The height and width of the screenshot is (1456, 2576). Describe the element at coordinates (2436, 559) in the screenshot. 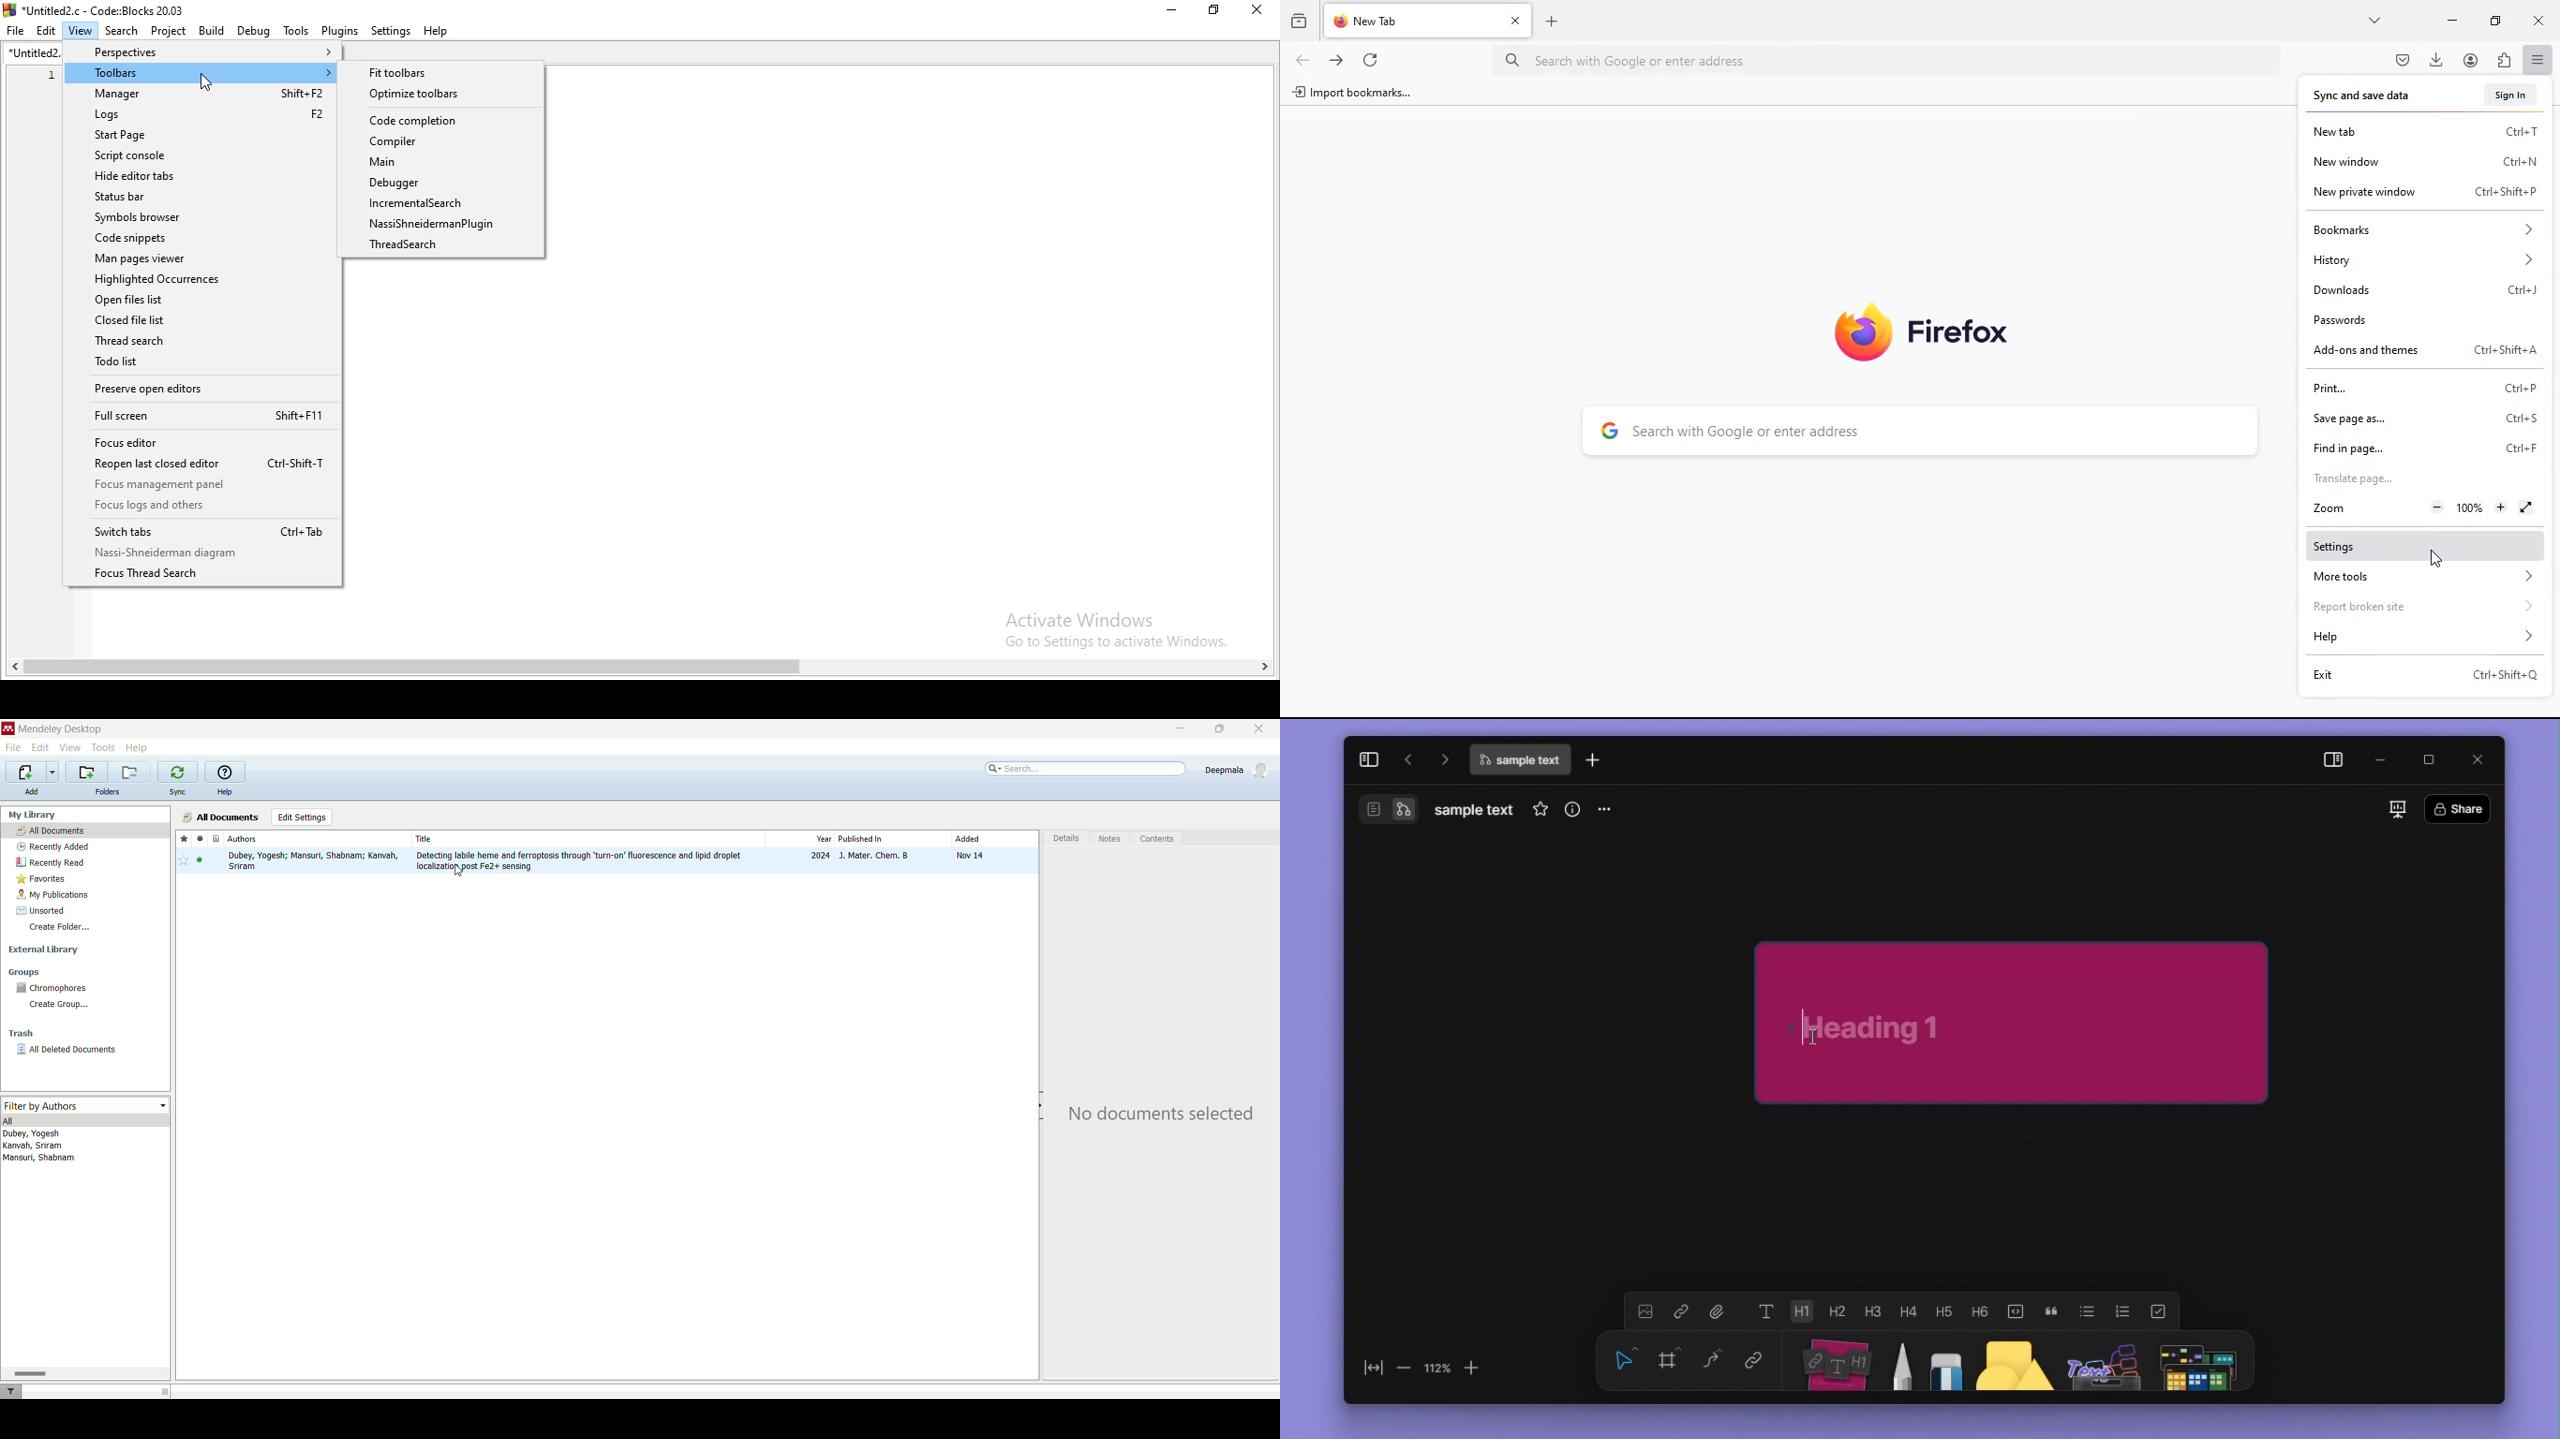

I see `Cursor` at that location.